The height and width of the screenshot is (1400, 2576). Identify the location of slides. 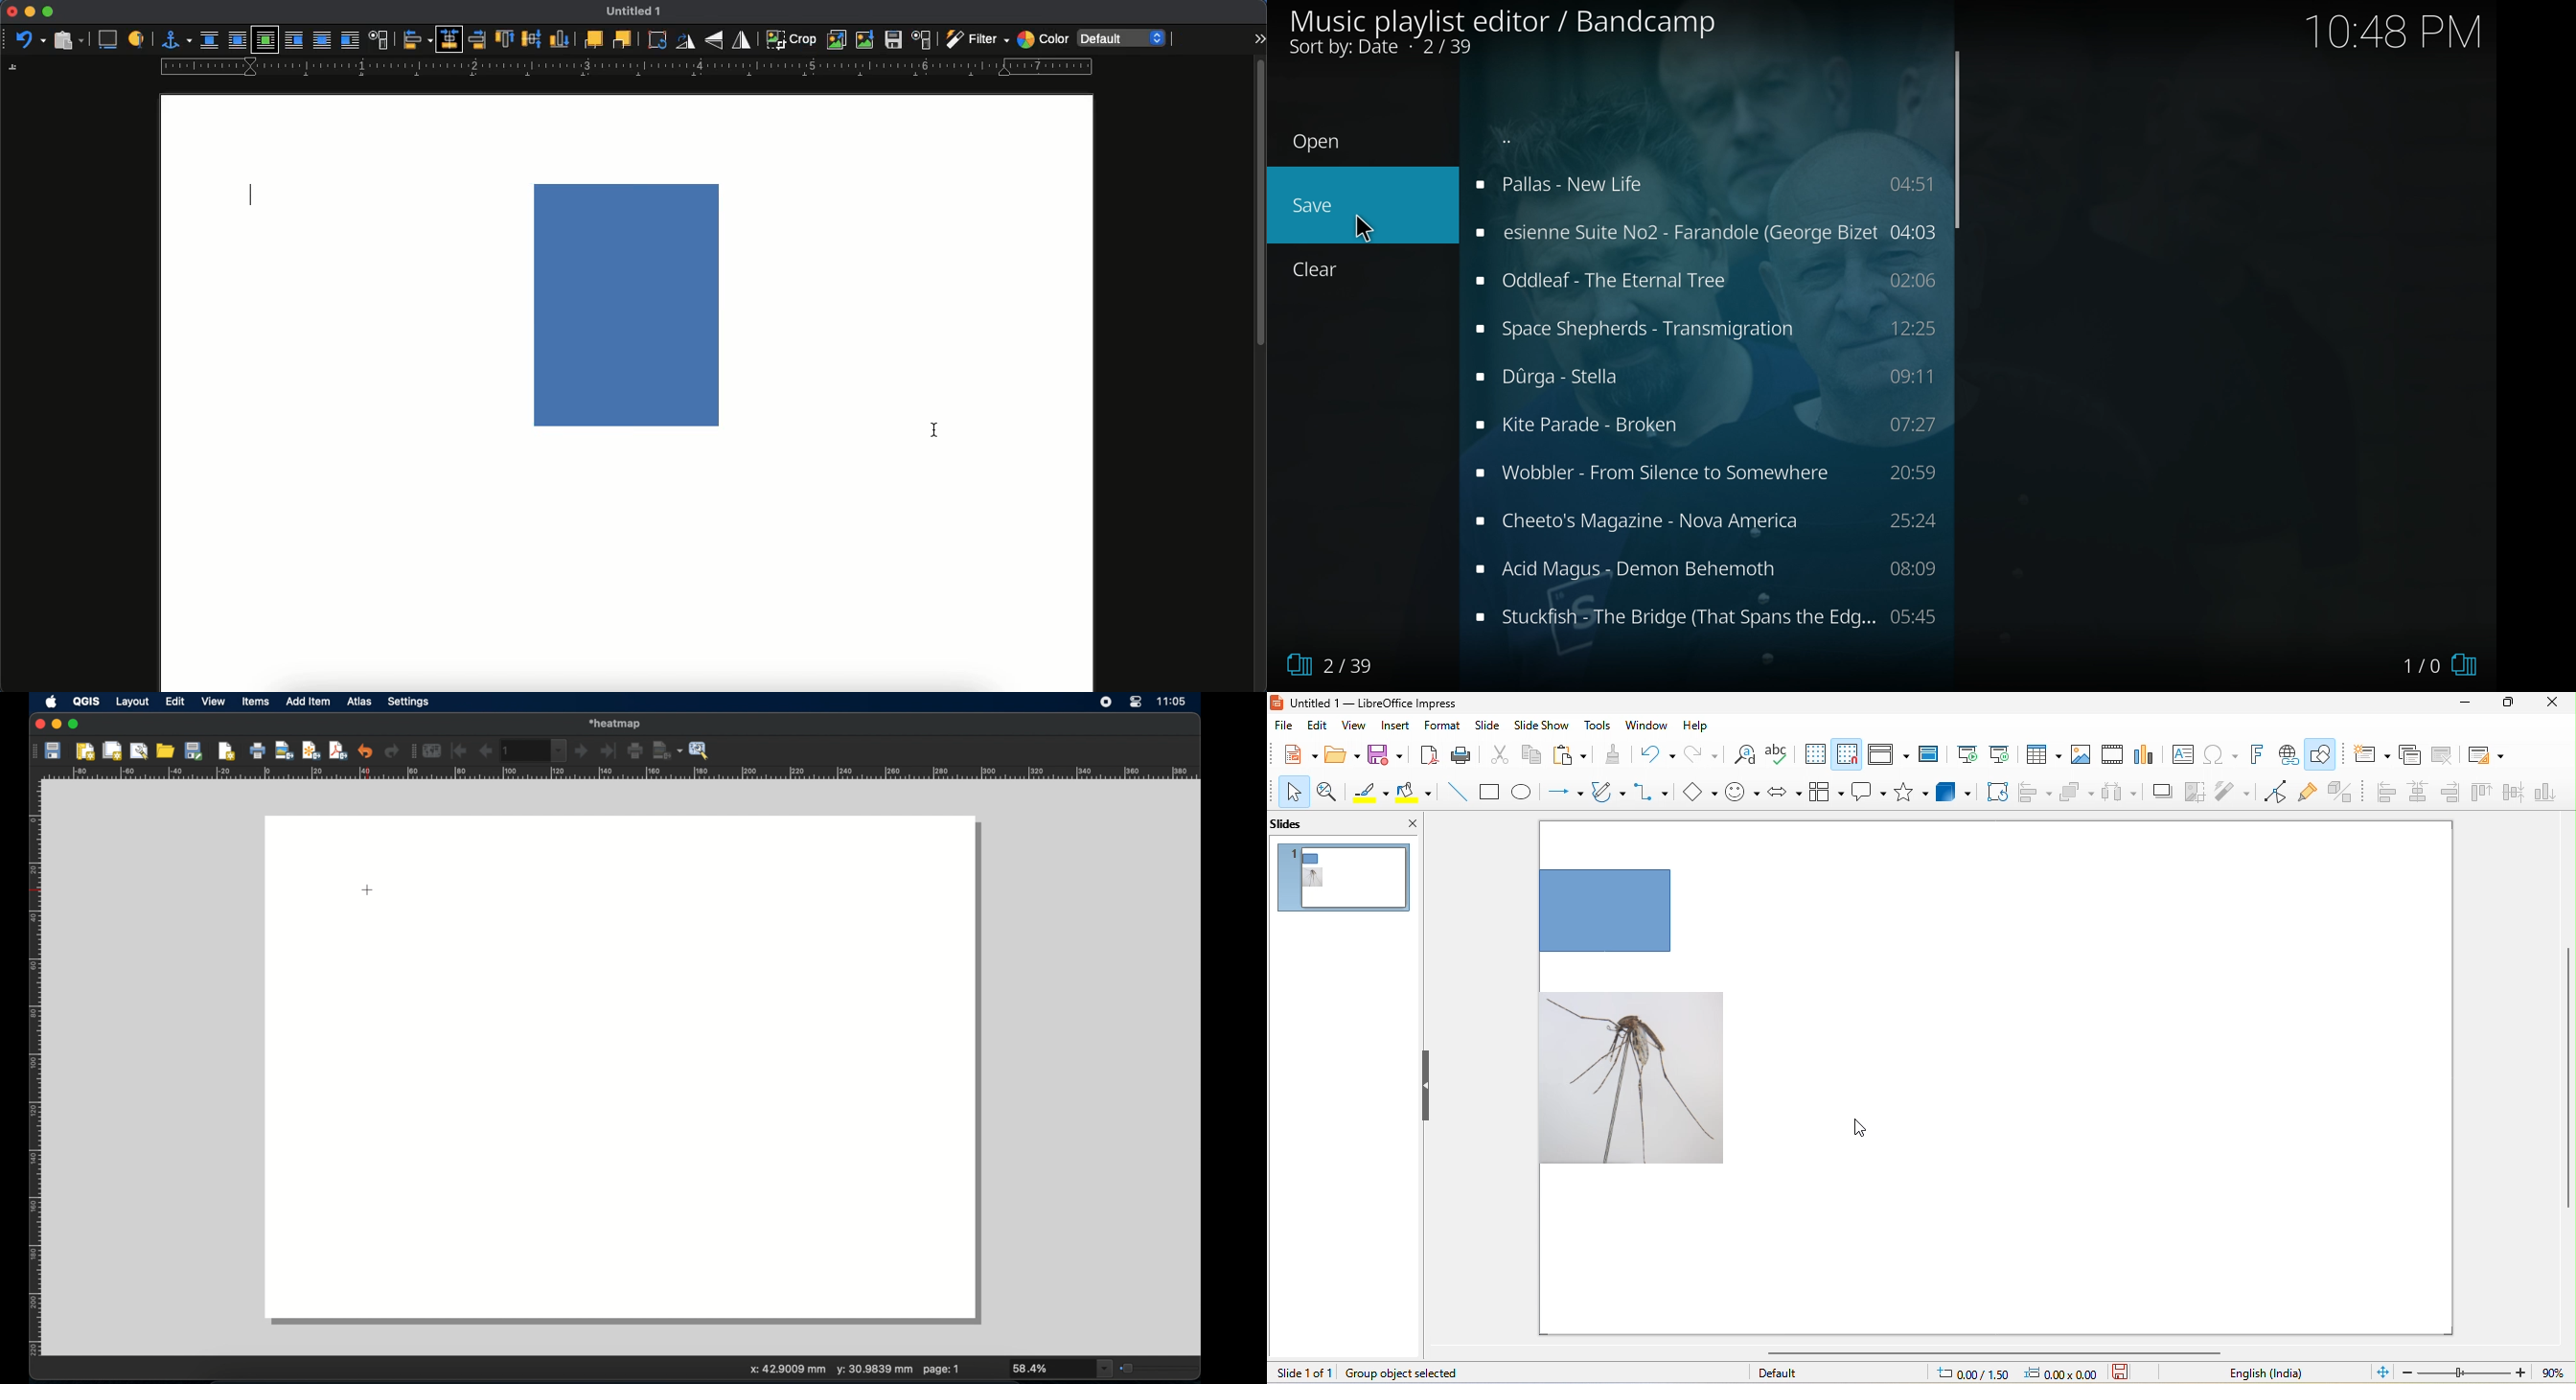
(1306, 825).